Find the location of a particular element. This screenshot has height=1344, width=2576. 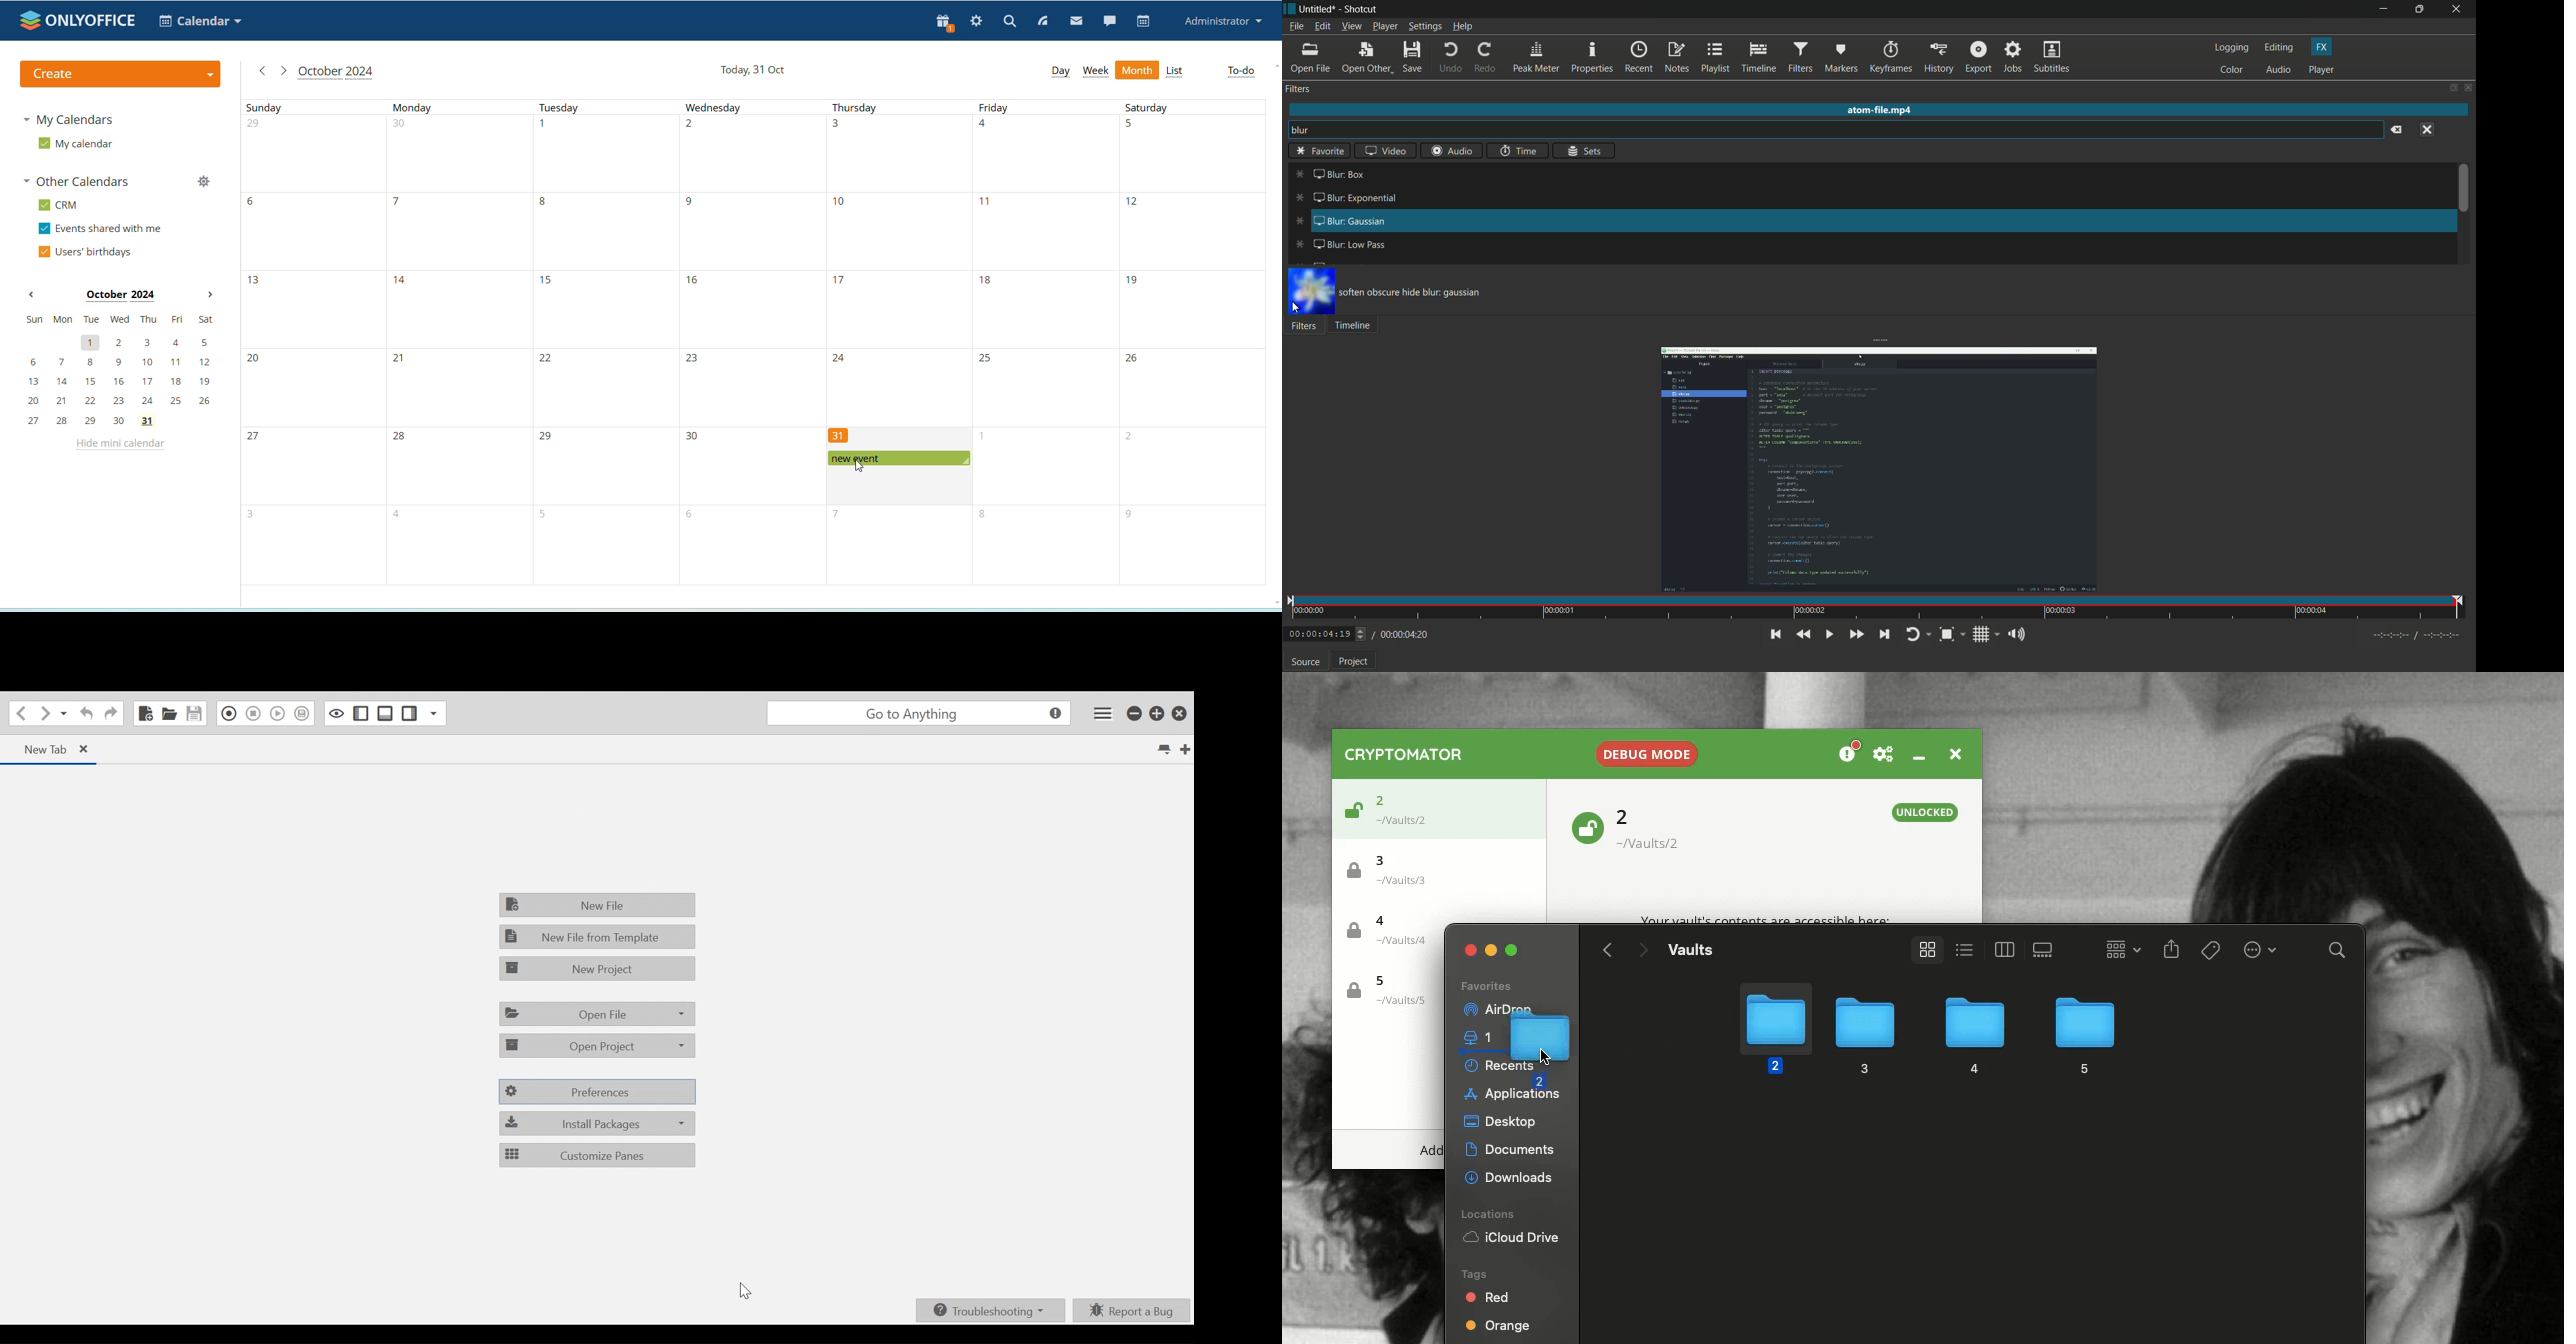

file menu is located at coordinates (1296, 28).